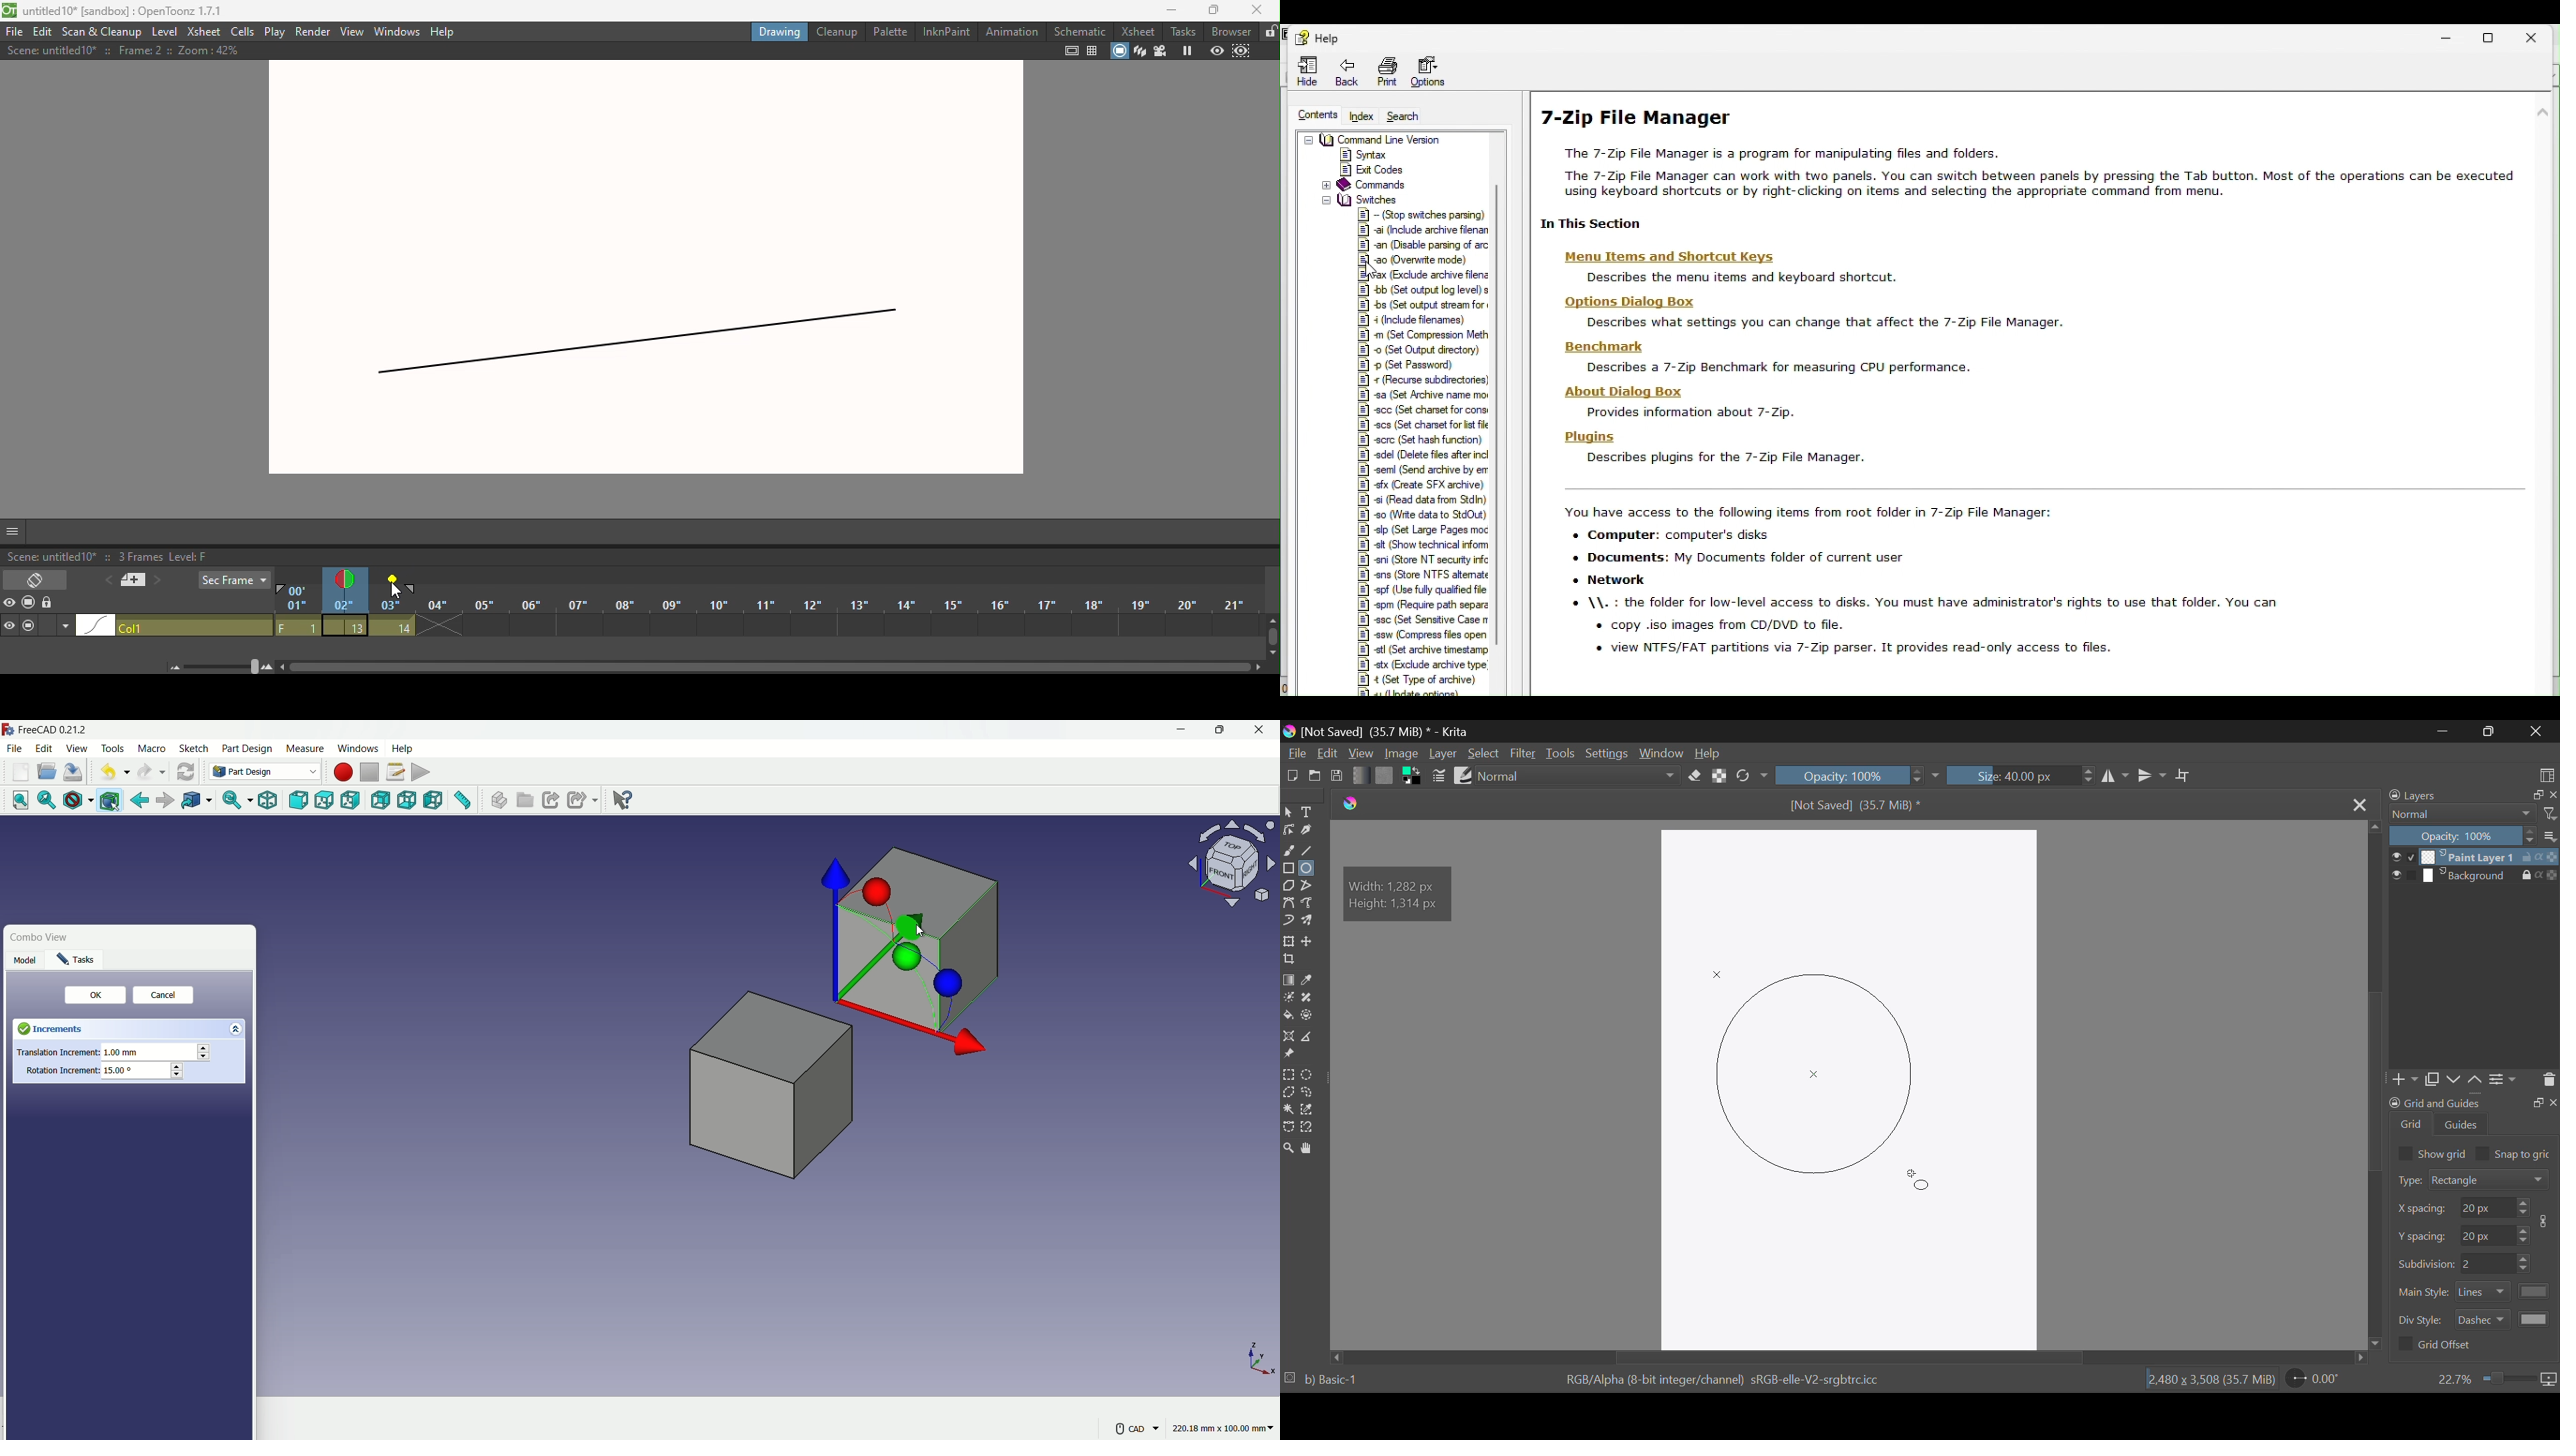 The image size is (2576, 1456). Describe the element at coordinates (2545, 775) in the screenshot. I see `Choose Workspace` at that location.